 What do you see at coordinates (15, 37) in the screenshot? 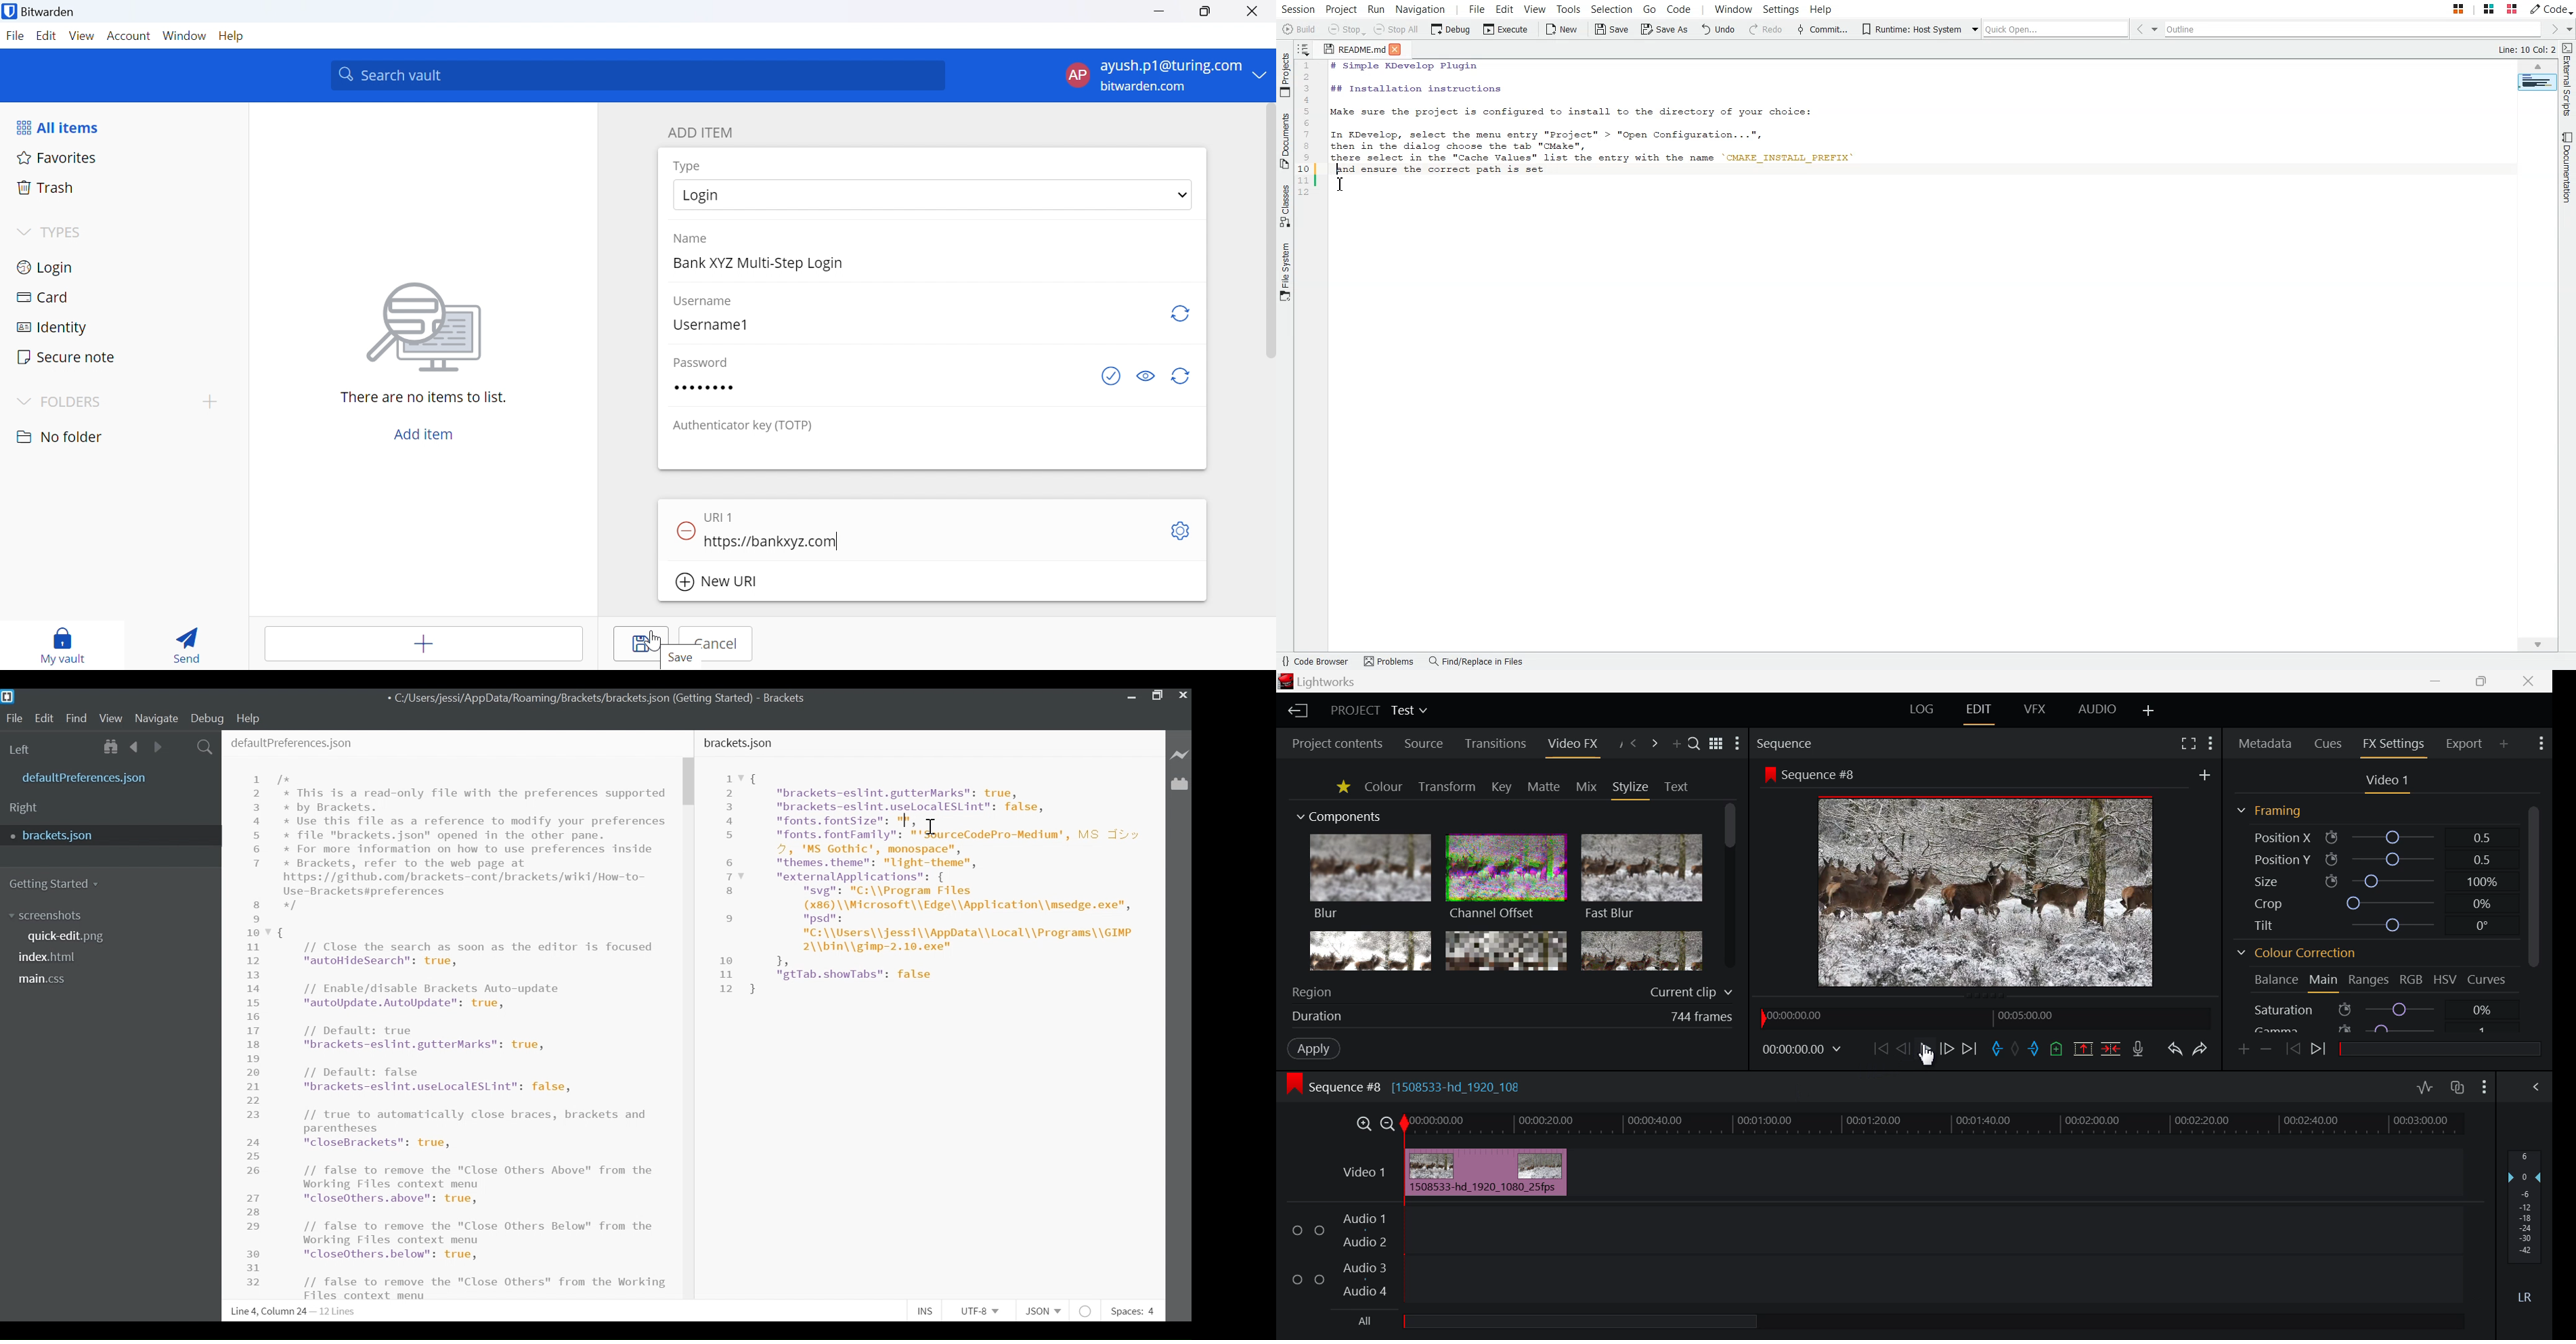
I see `File` at bounding box center [15, 37].